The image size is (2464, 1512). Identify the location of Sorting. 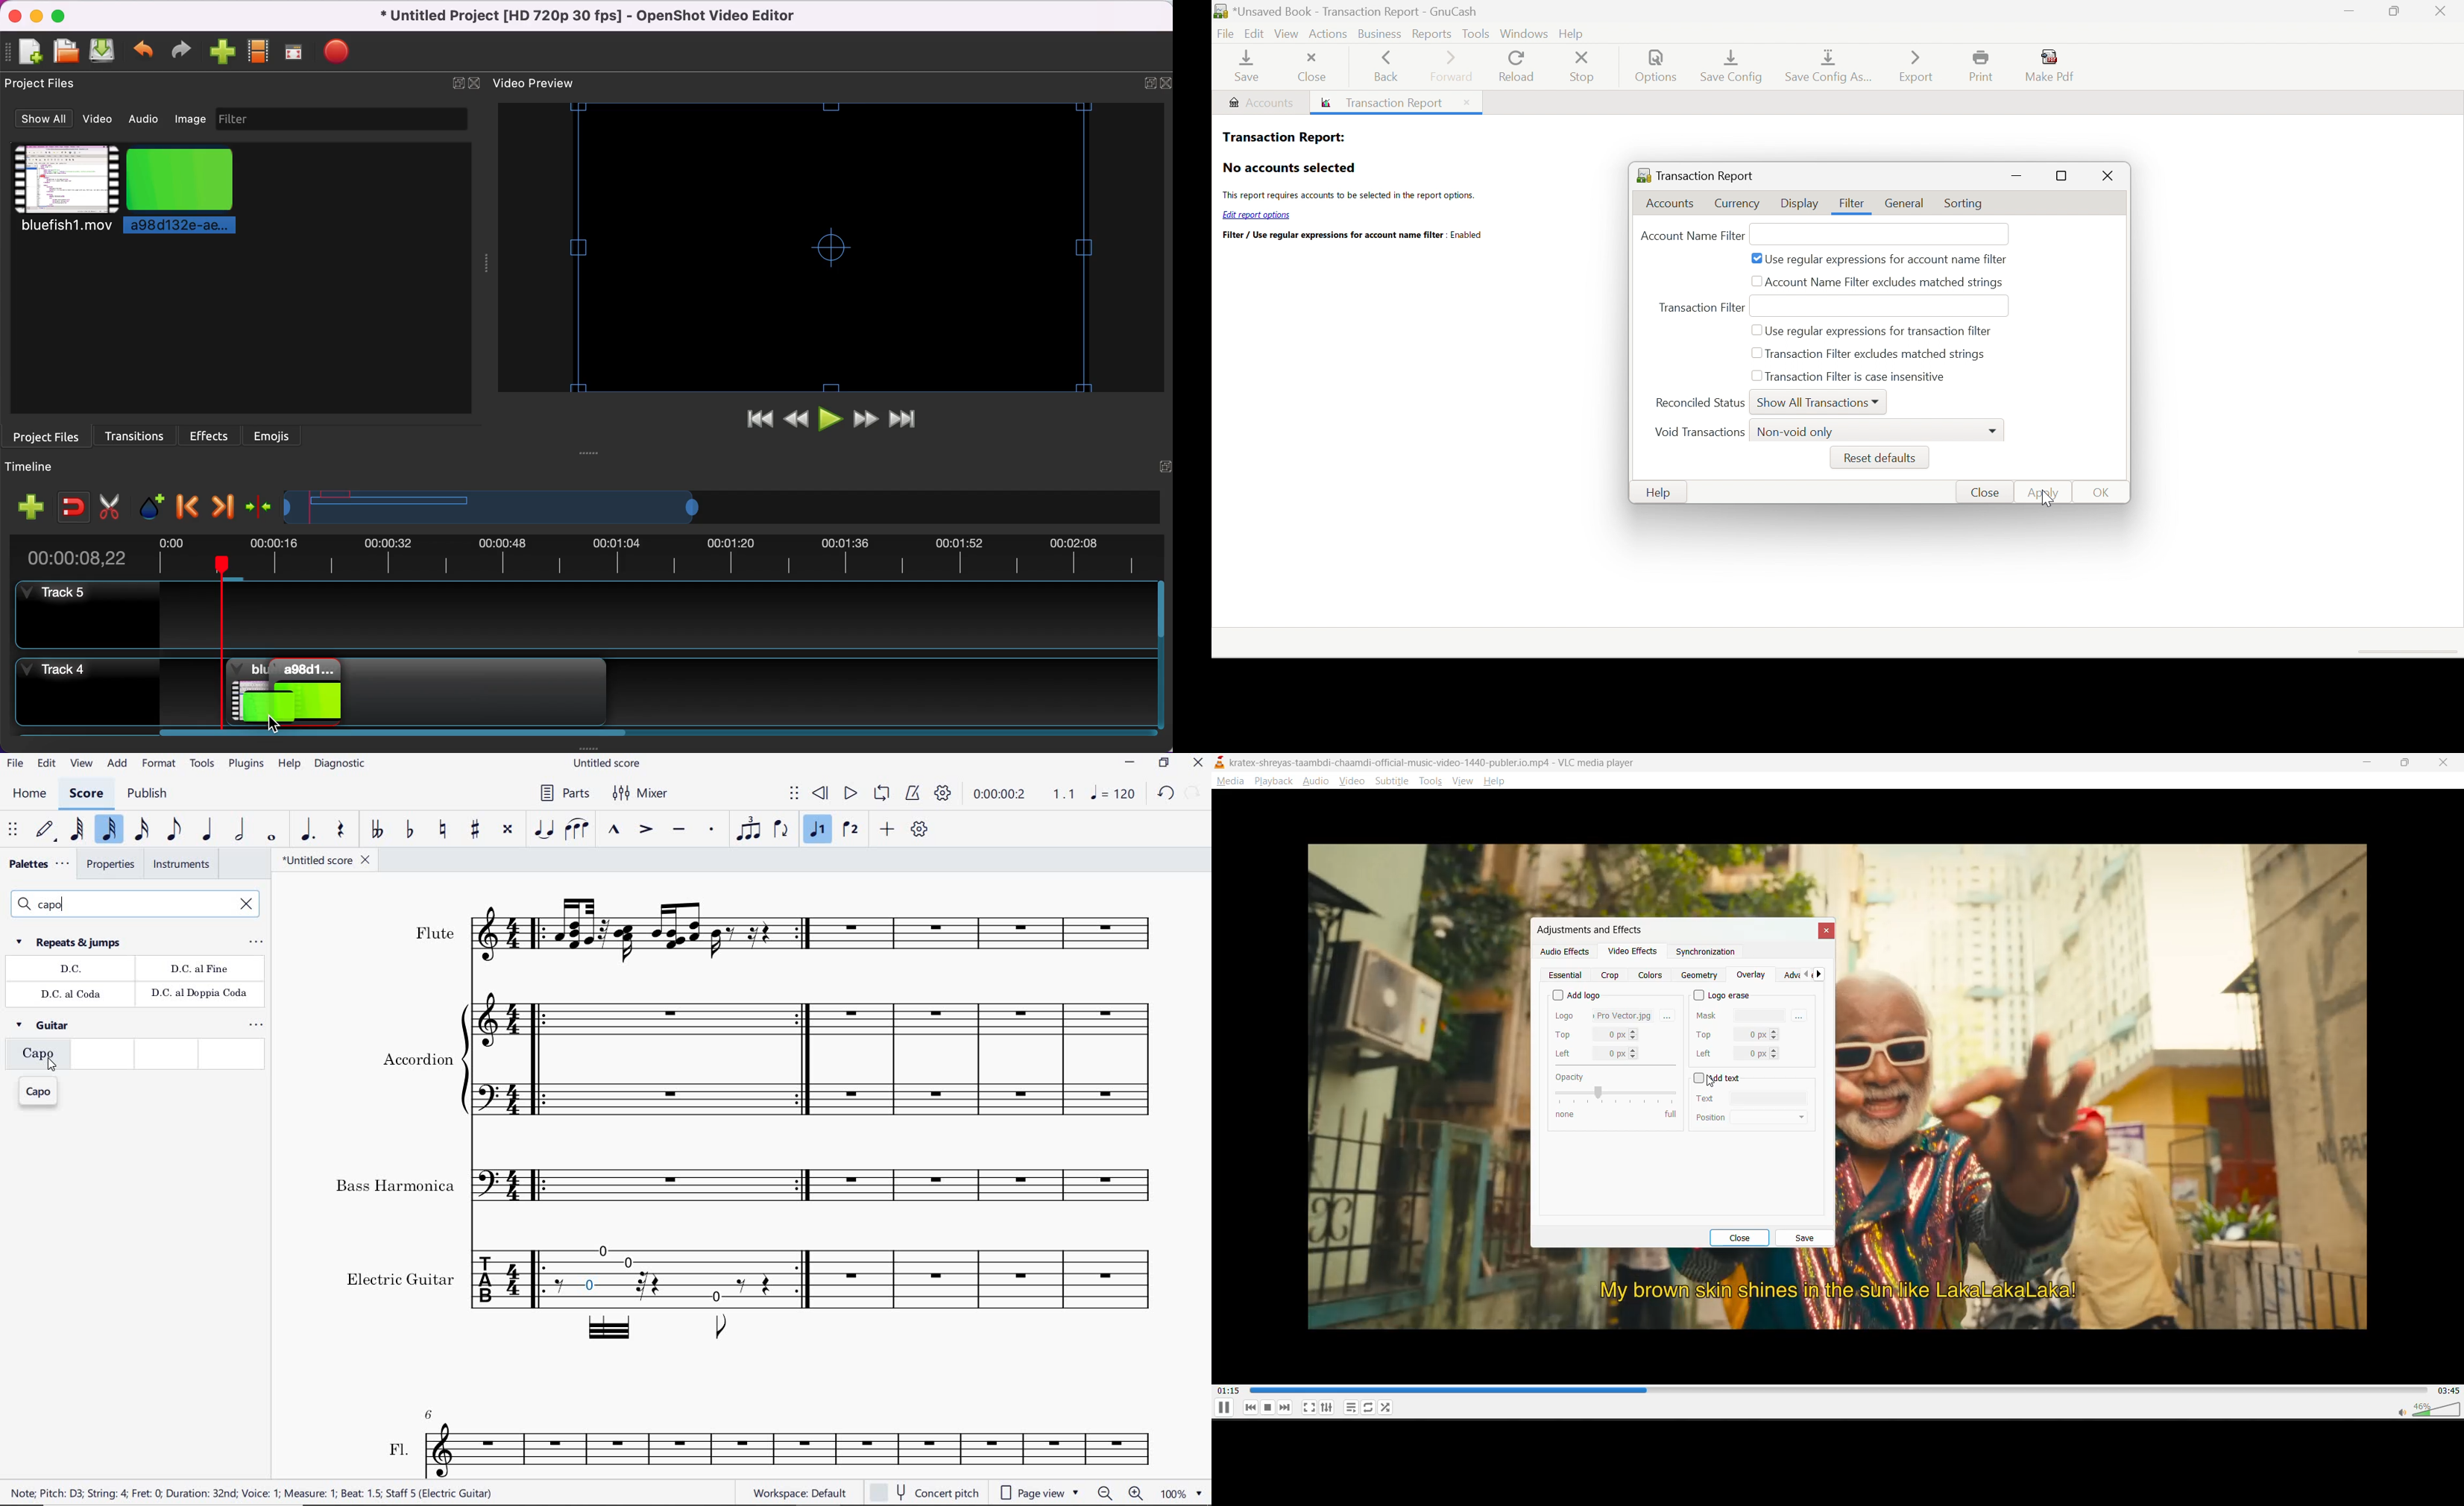
(1966, 205).